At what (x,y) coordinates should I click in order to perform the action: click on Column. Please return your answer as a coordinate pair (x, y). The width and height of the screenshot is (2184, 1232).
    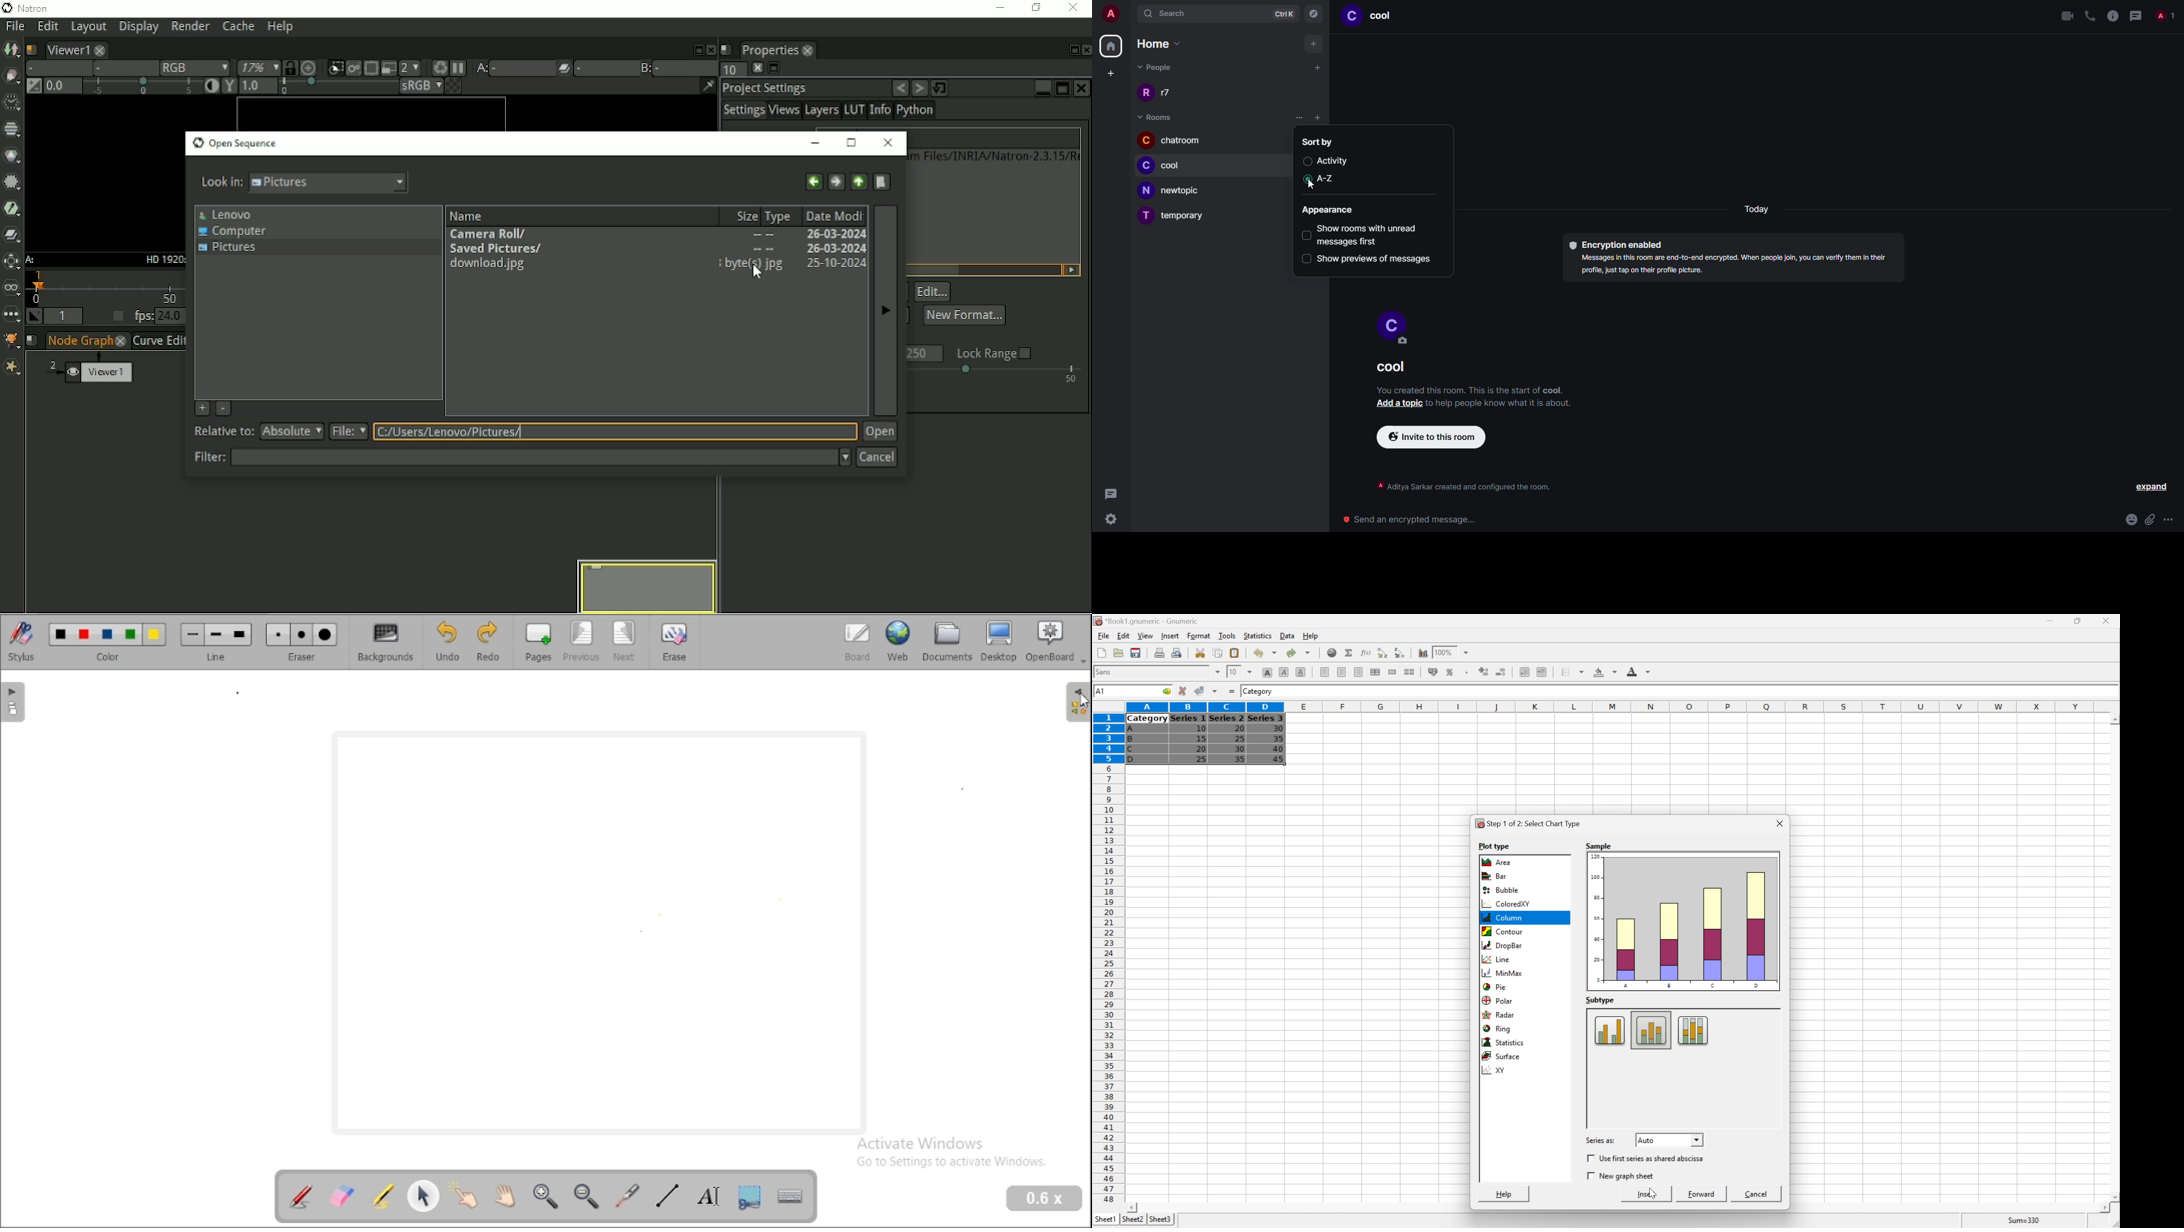
    Looking at the image, I should click on (1503, 917).